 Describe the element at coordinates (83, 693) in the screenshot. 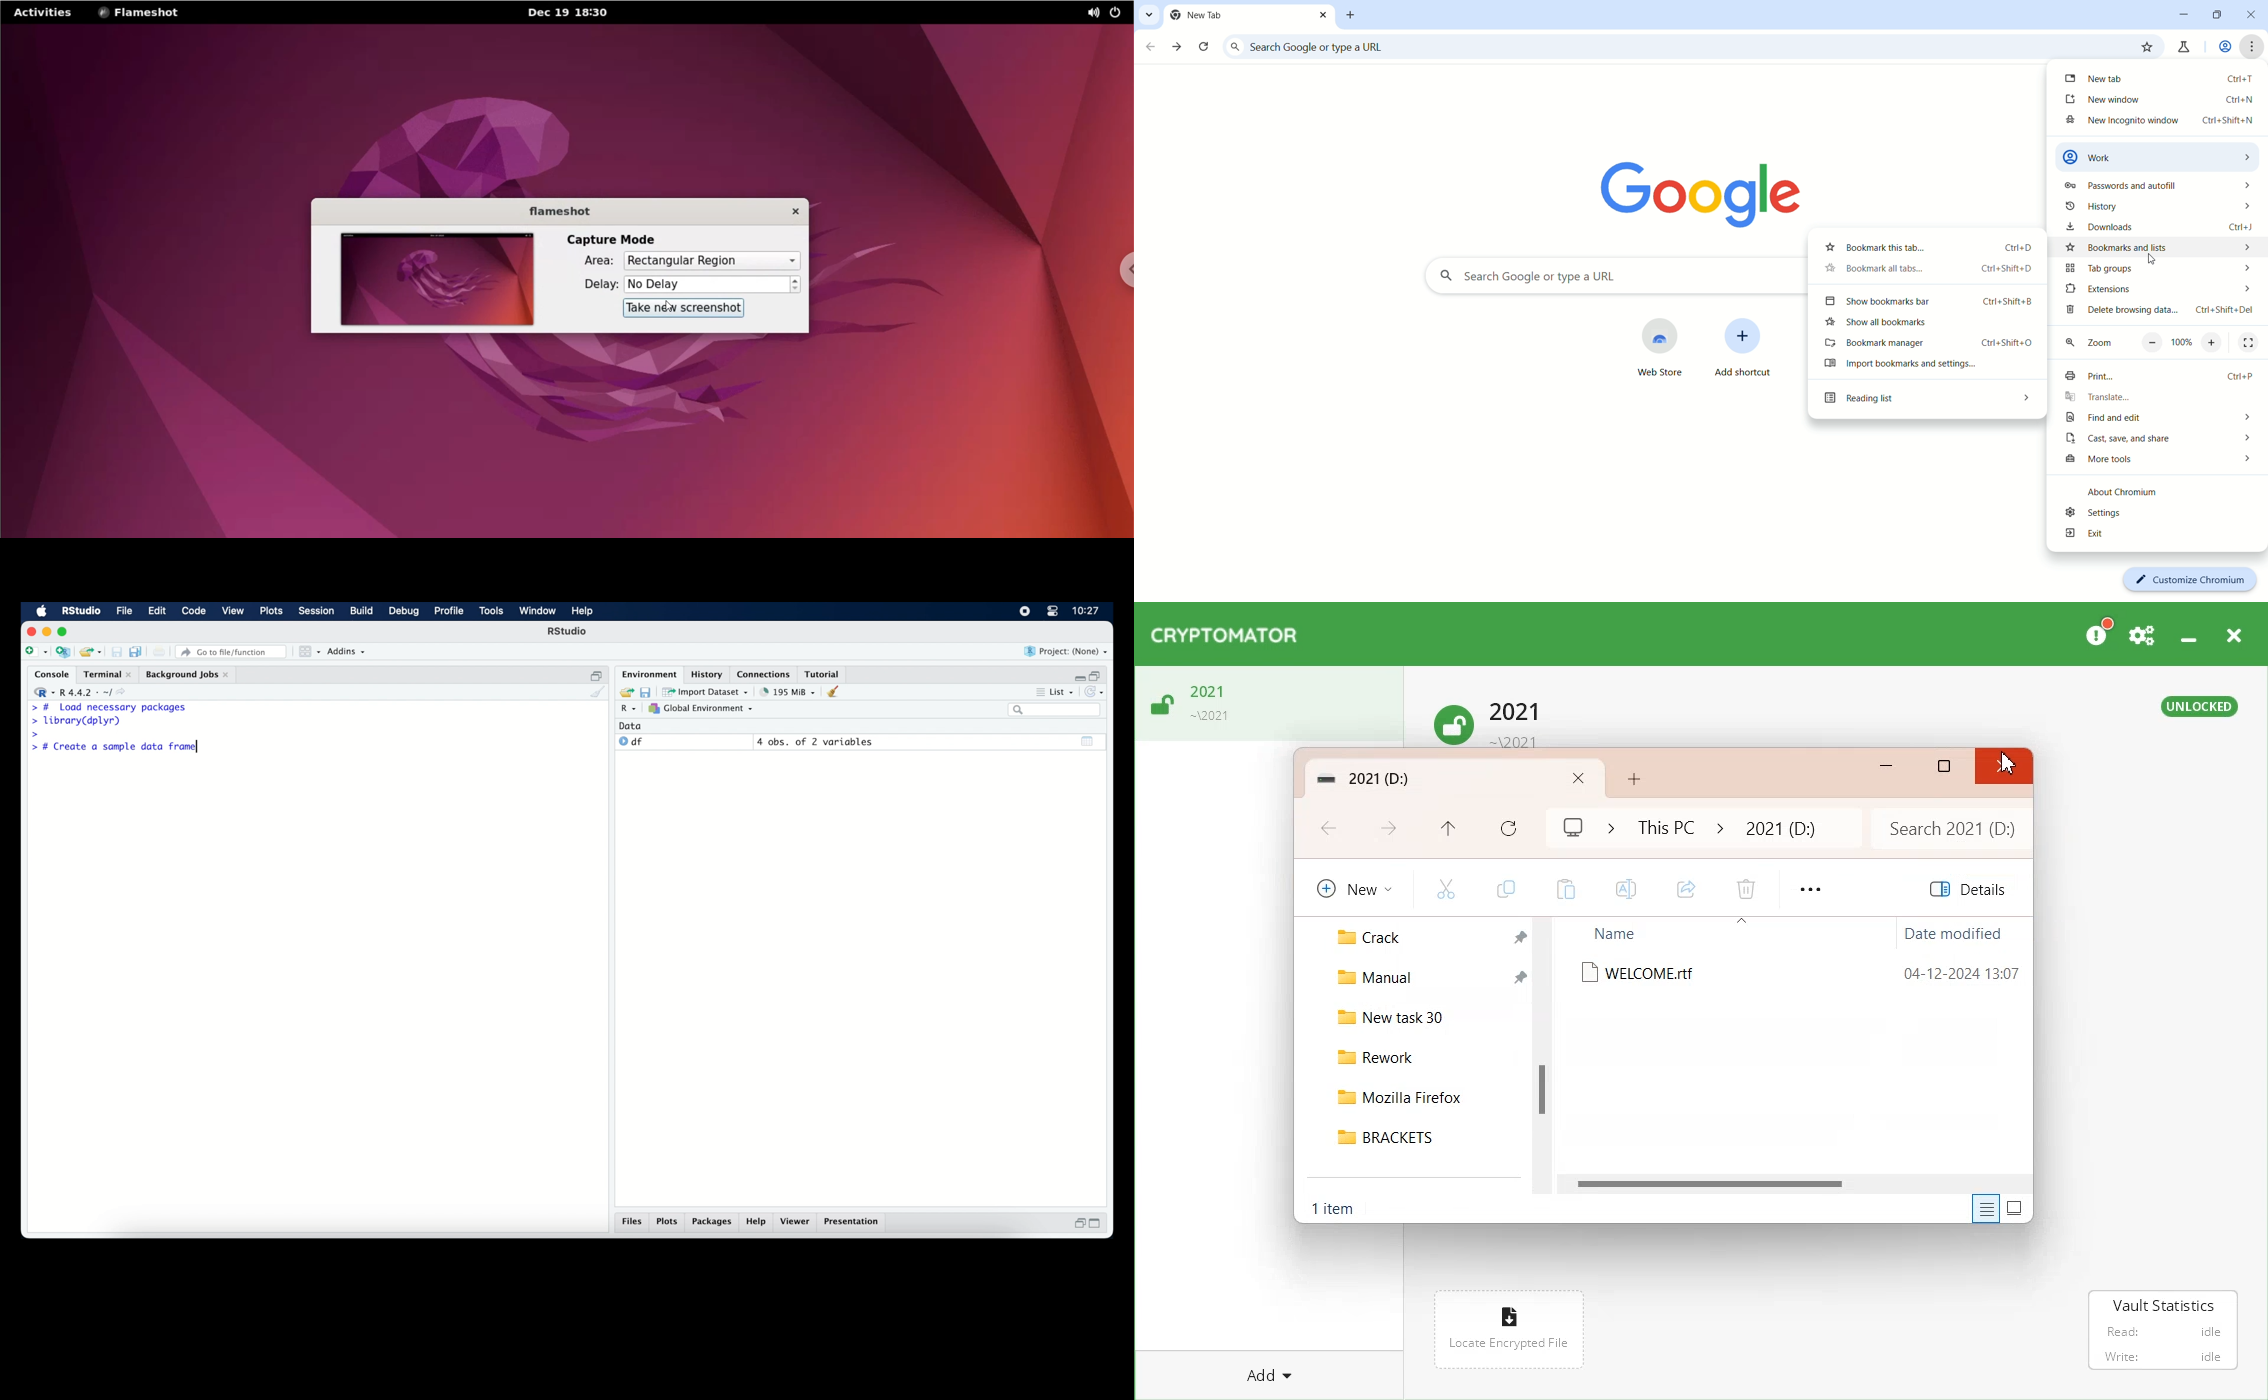

I see `R 4.4.2` at that location.